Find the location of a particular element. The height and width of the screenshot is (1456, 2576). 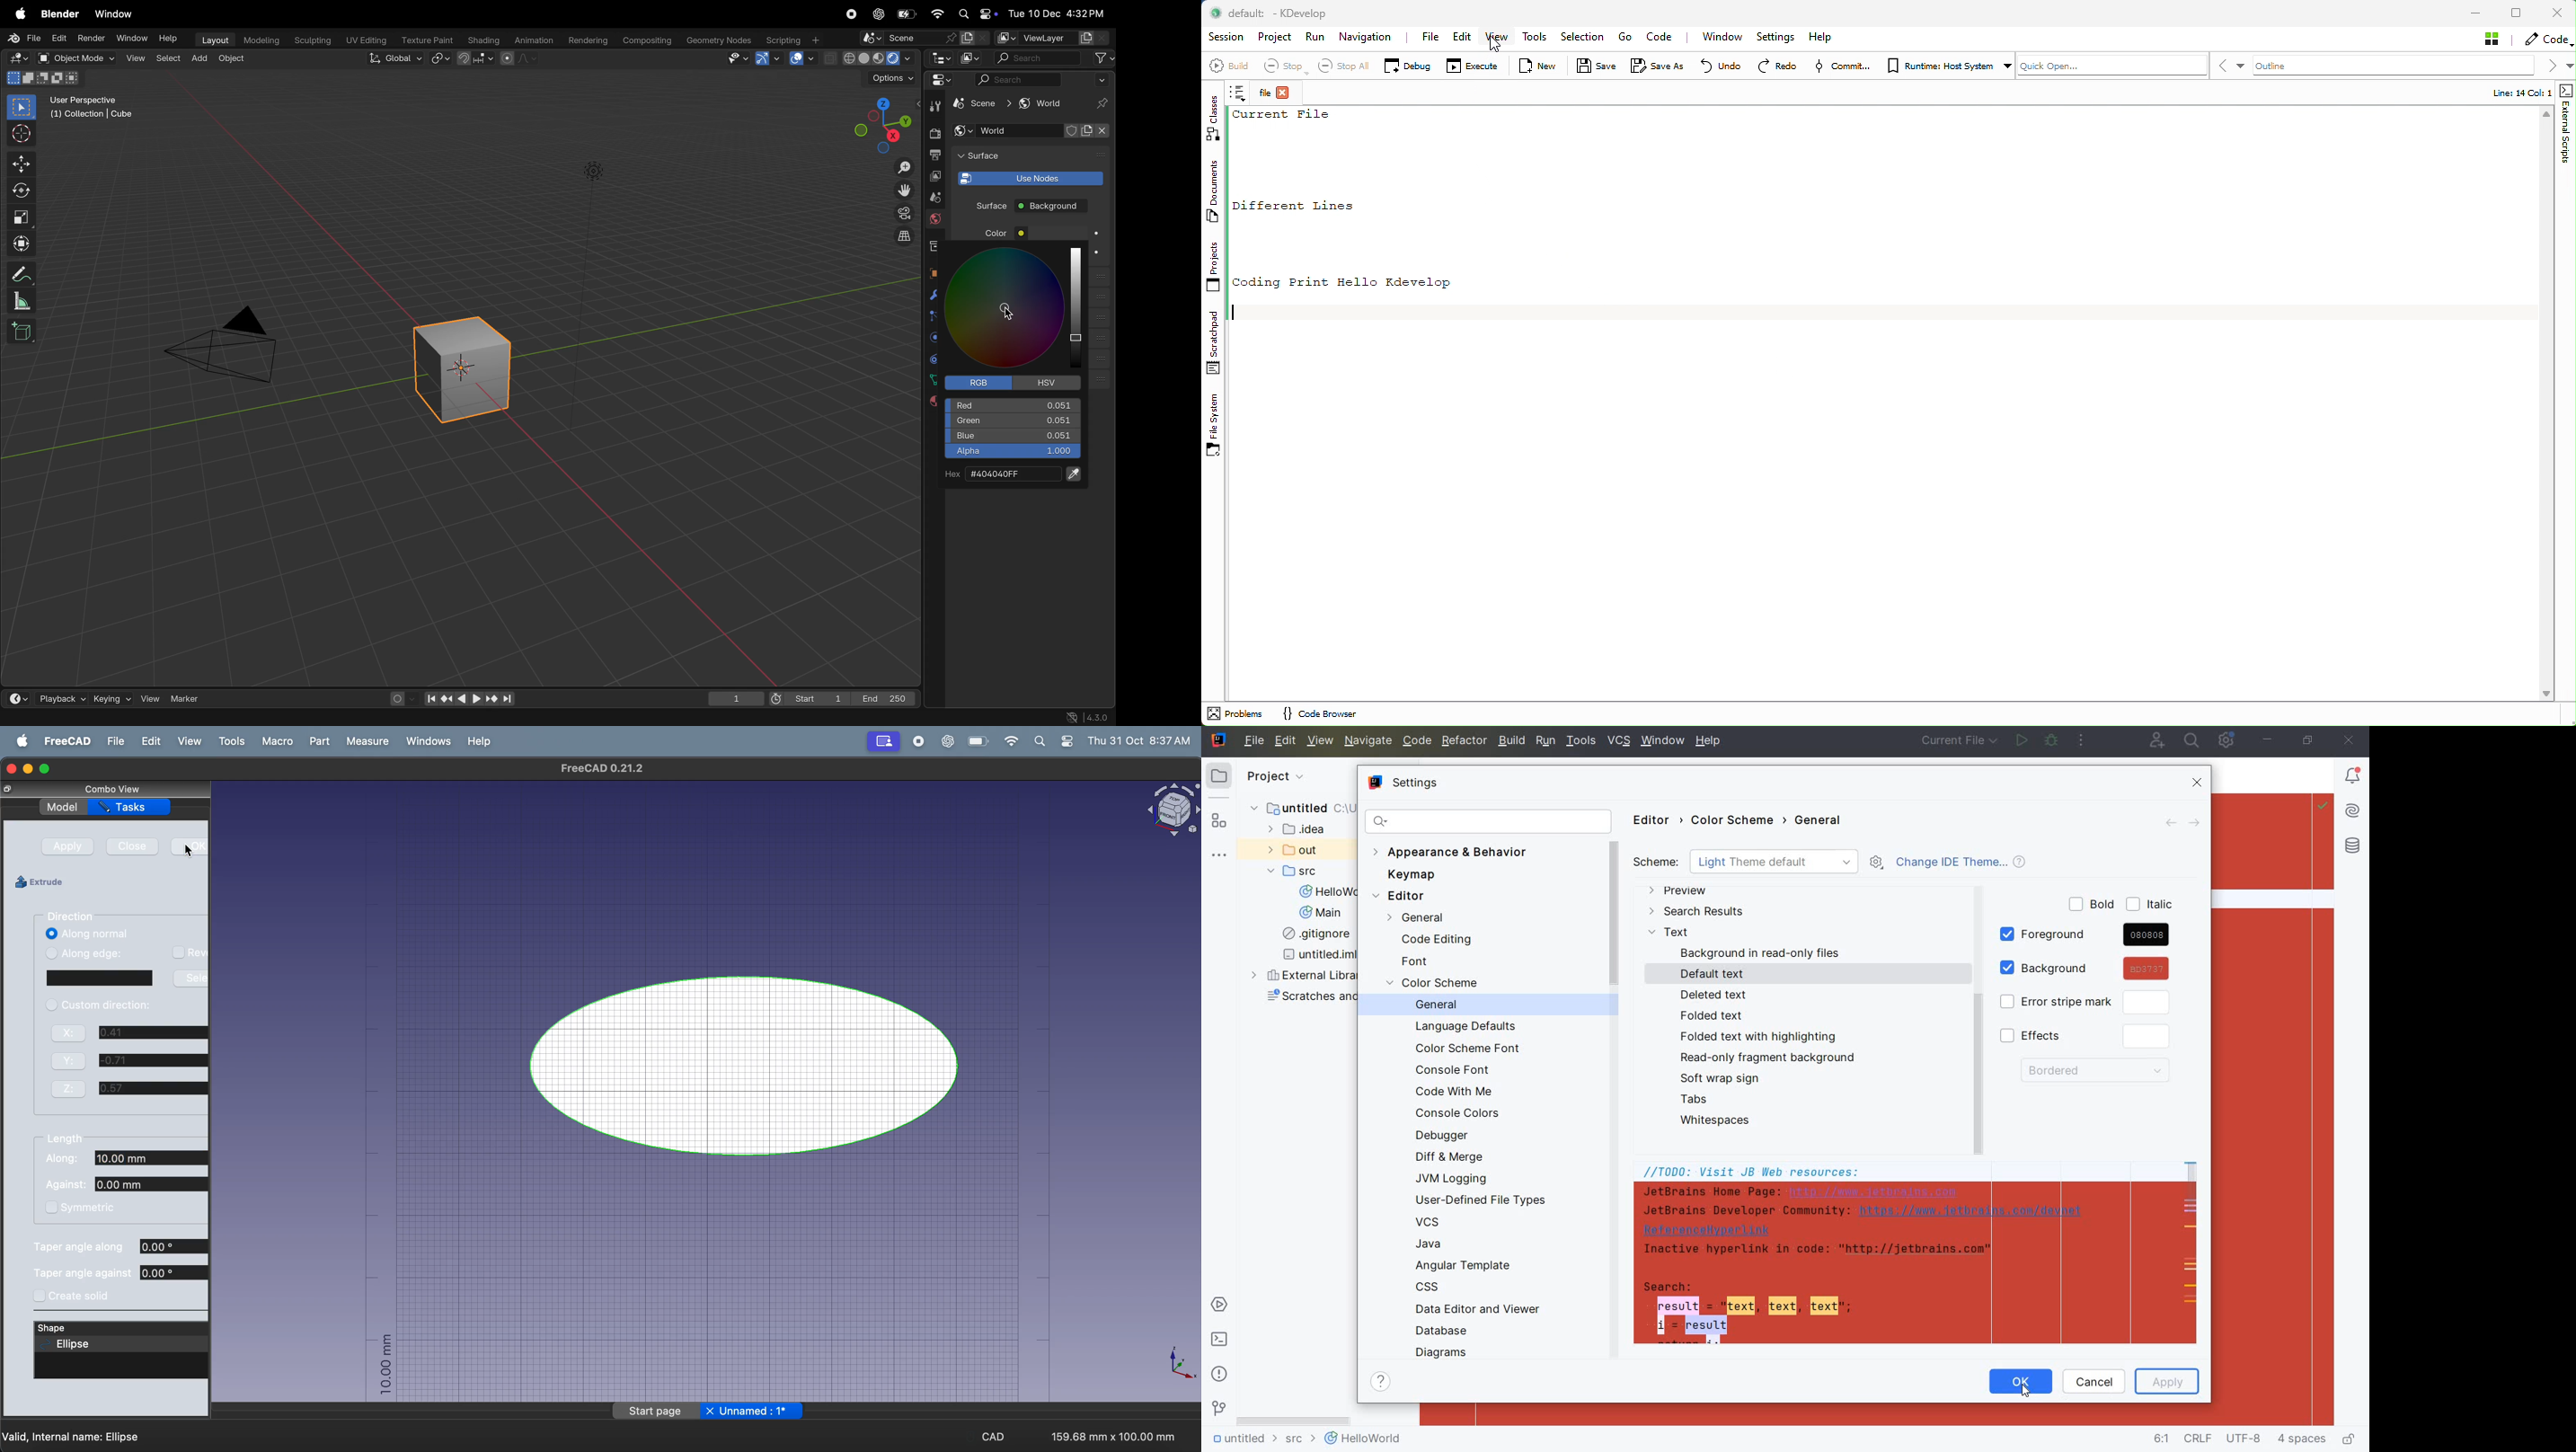

trasnform pviot is located at coordinates (442, 58).